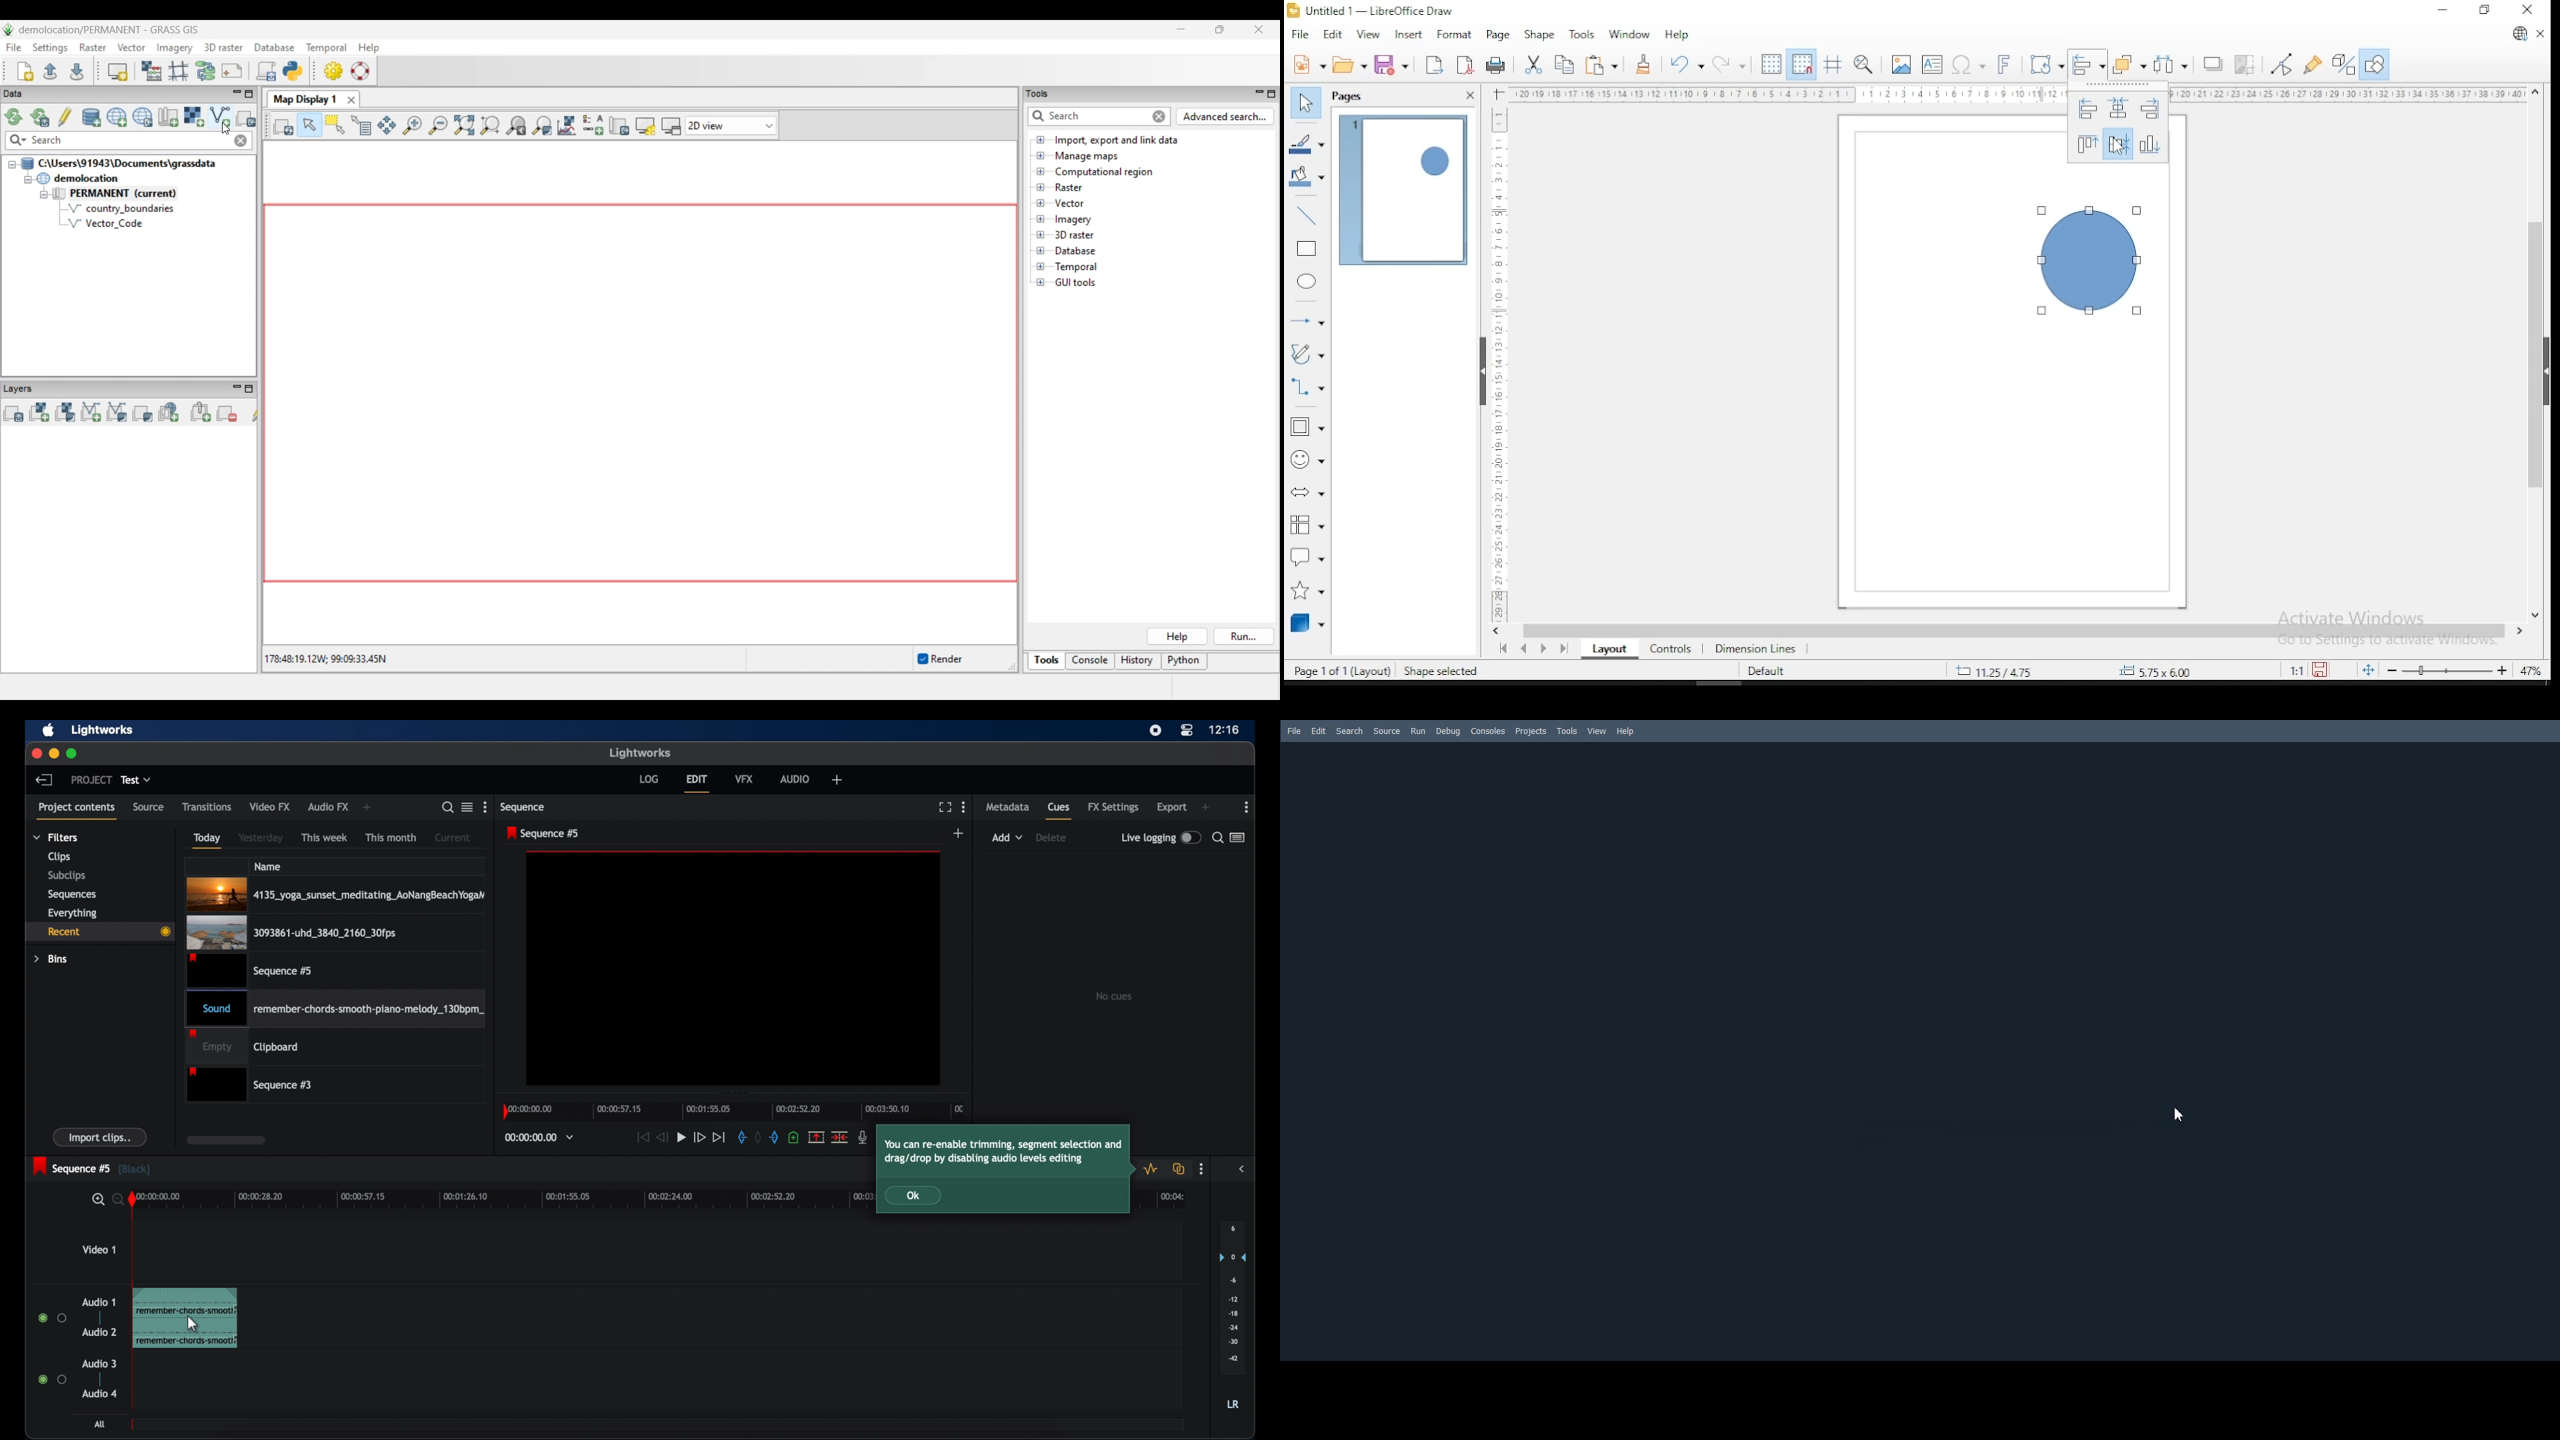 The height and width of the screenshot is (1456, 2576). What do you see at coordinates (939, 659) in the screenshot?
I see `Enable/Disable auto-rendering` at bounding box center [939, 659].